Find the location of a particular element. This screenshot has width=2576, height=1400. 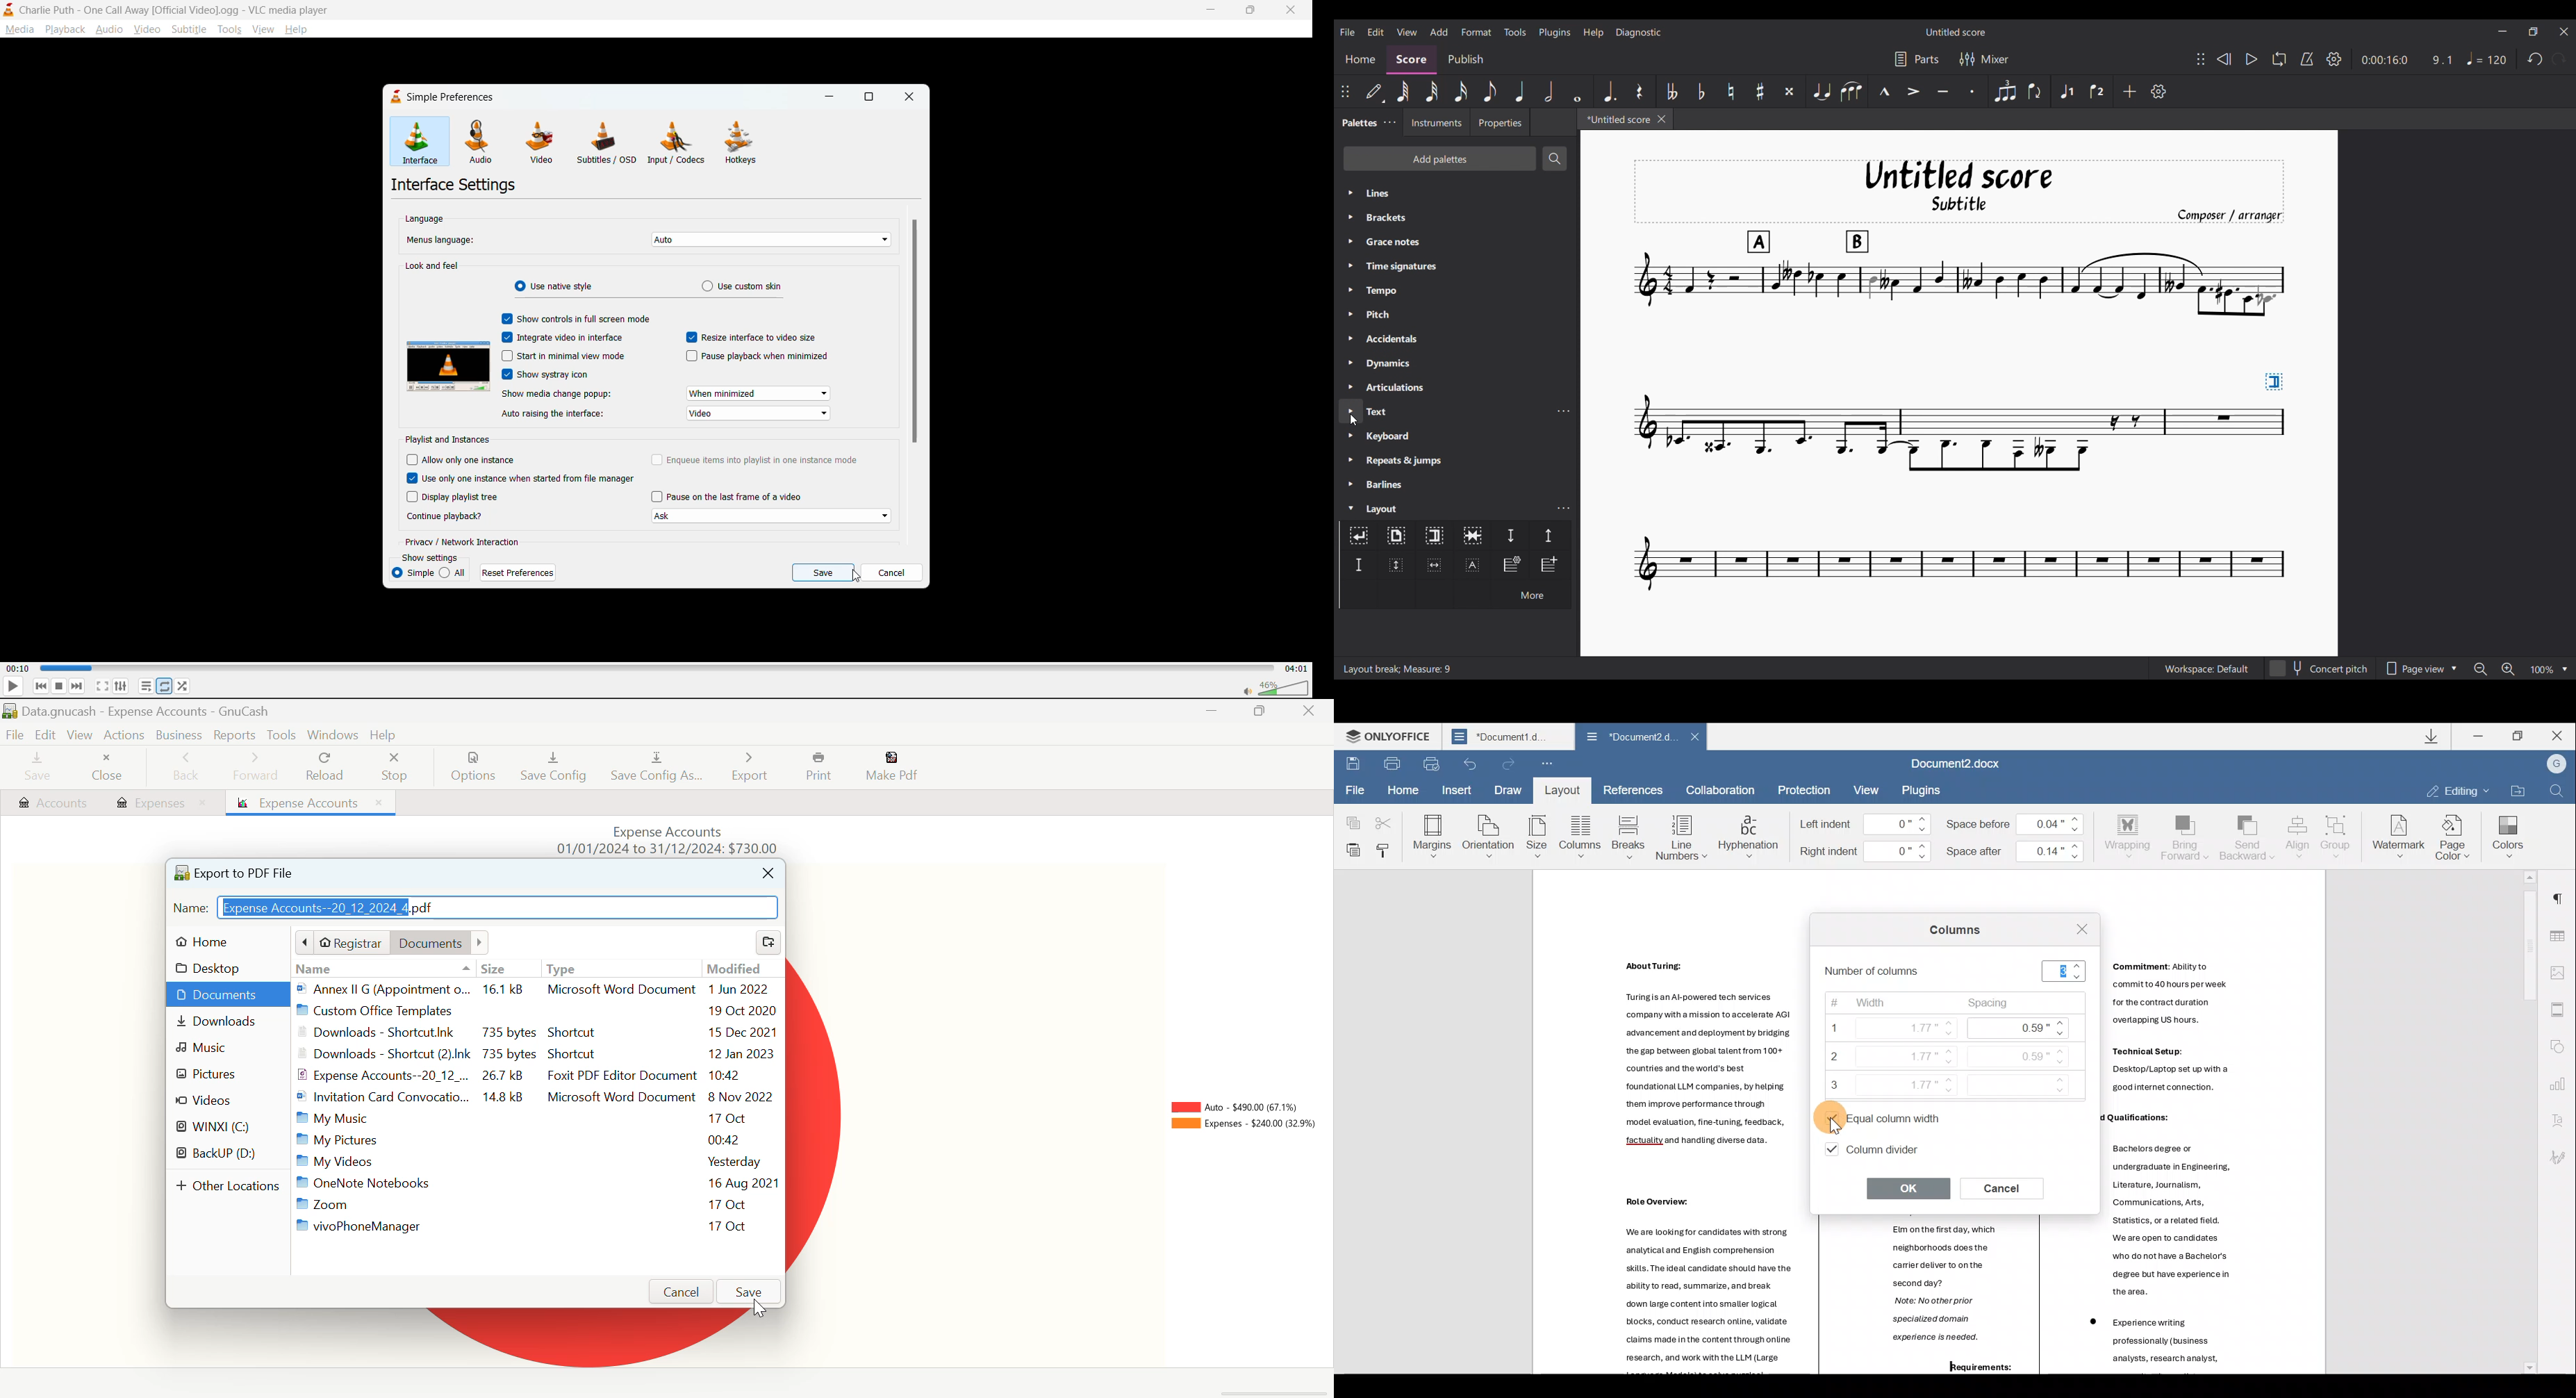

Print is located at coordinates (820, 767).